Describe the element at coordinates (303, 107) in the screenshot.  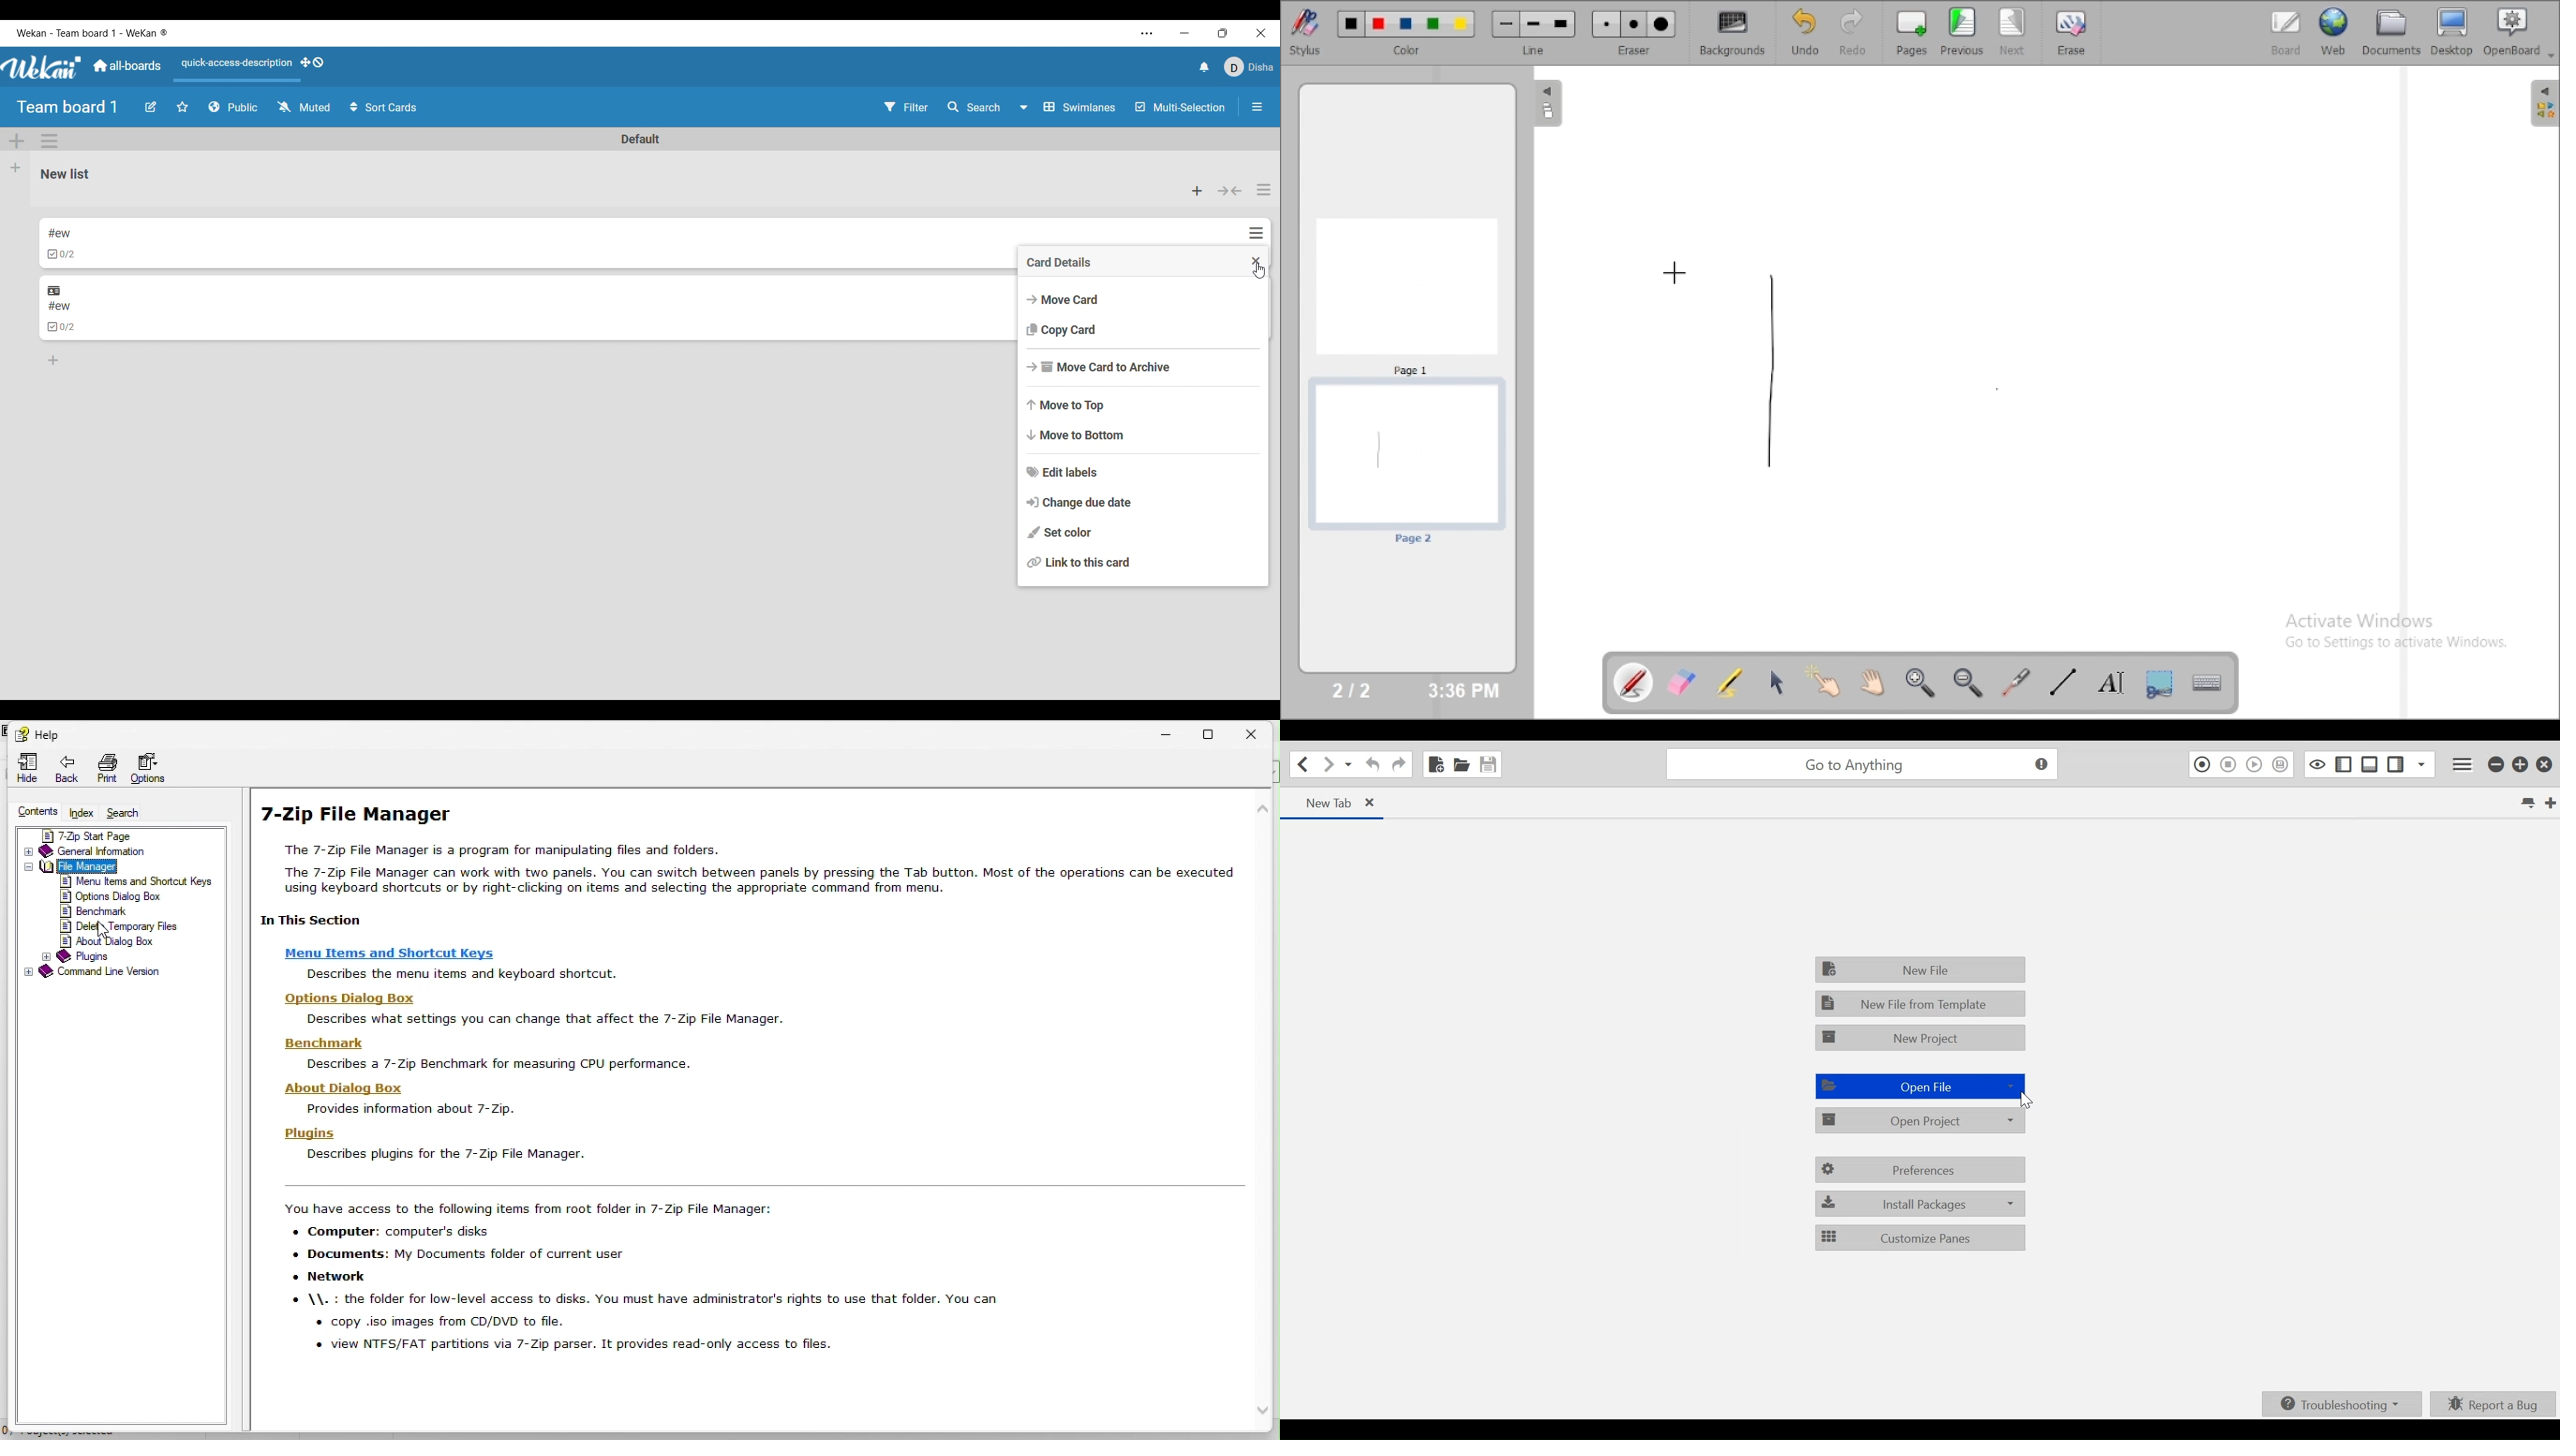
I see `Change watch options` at that location.